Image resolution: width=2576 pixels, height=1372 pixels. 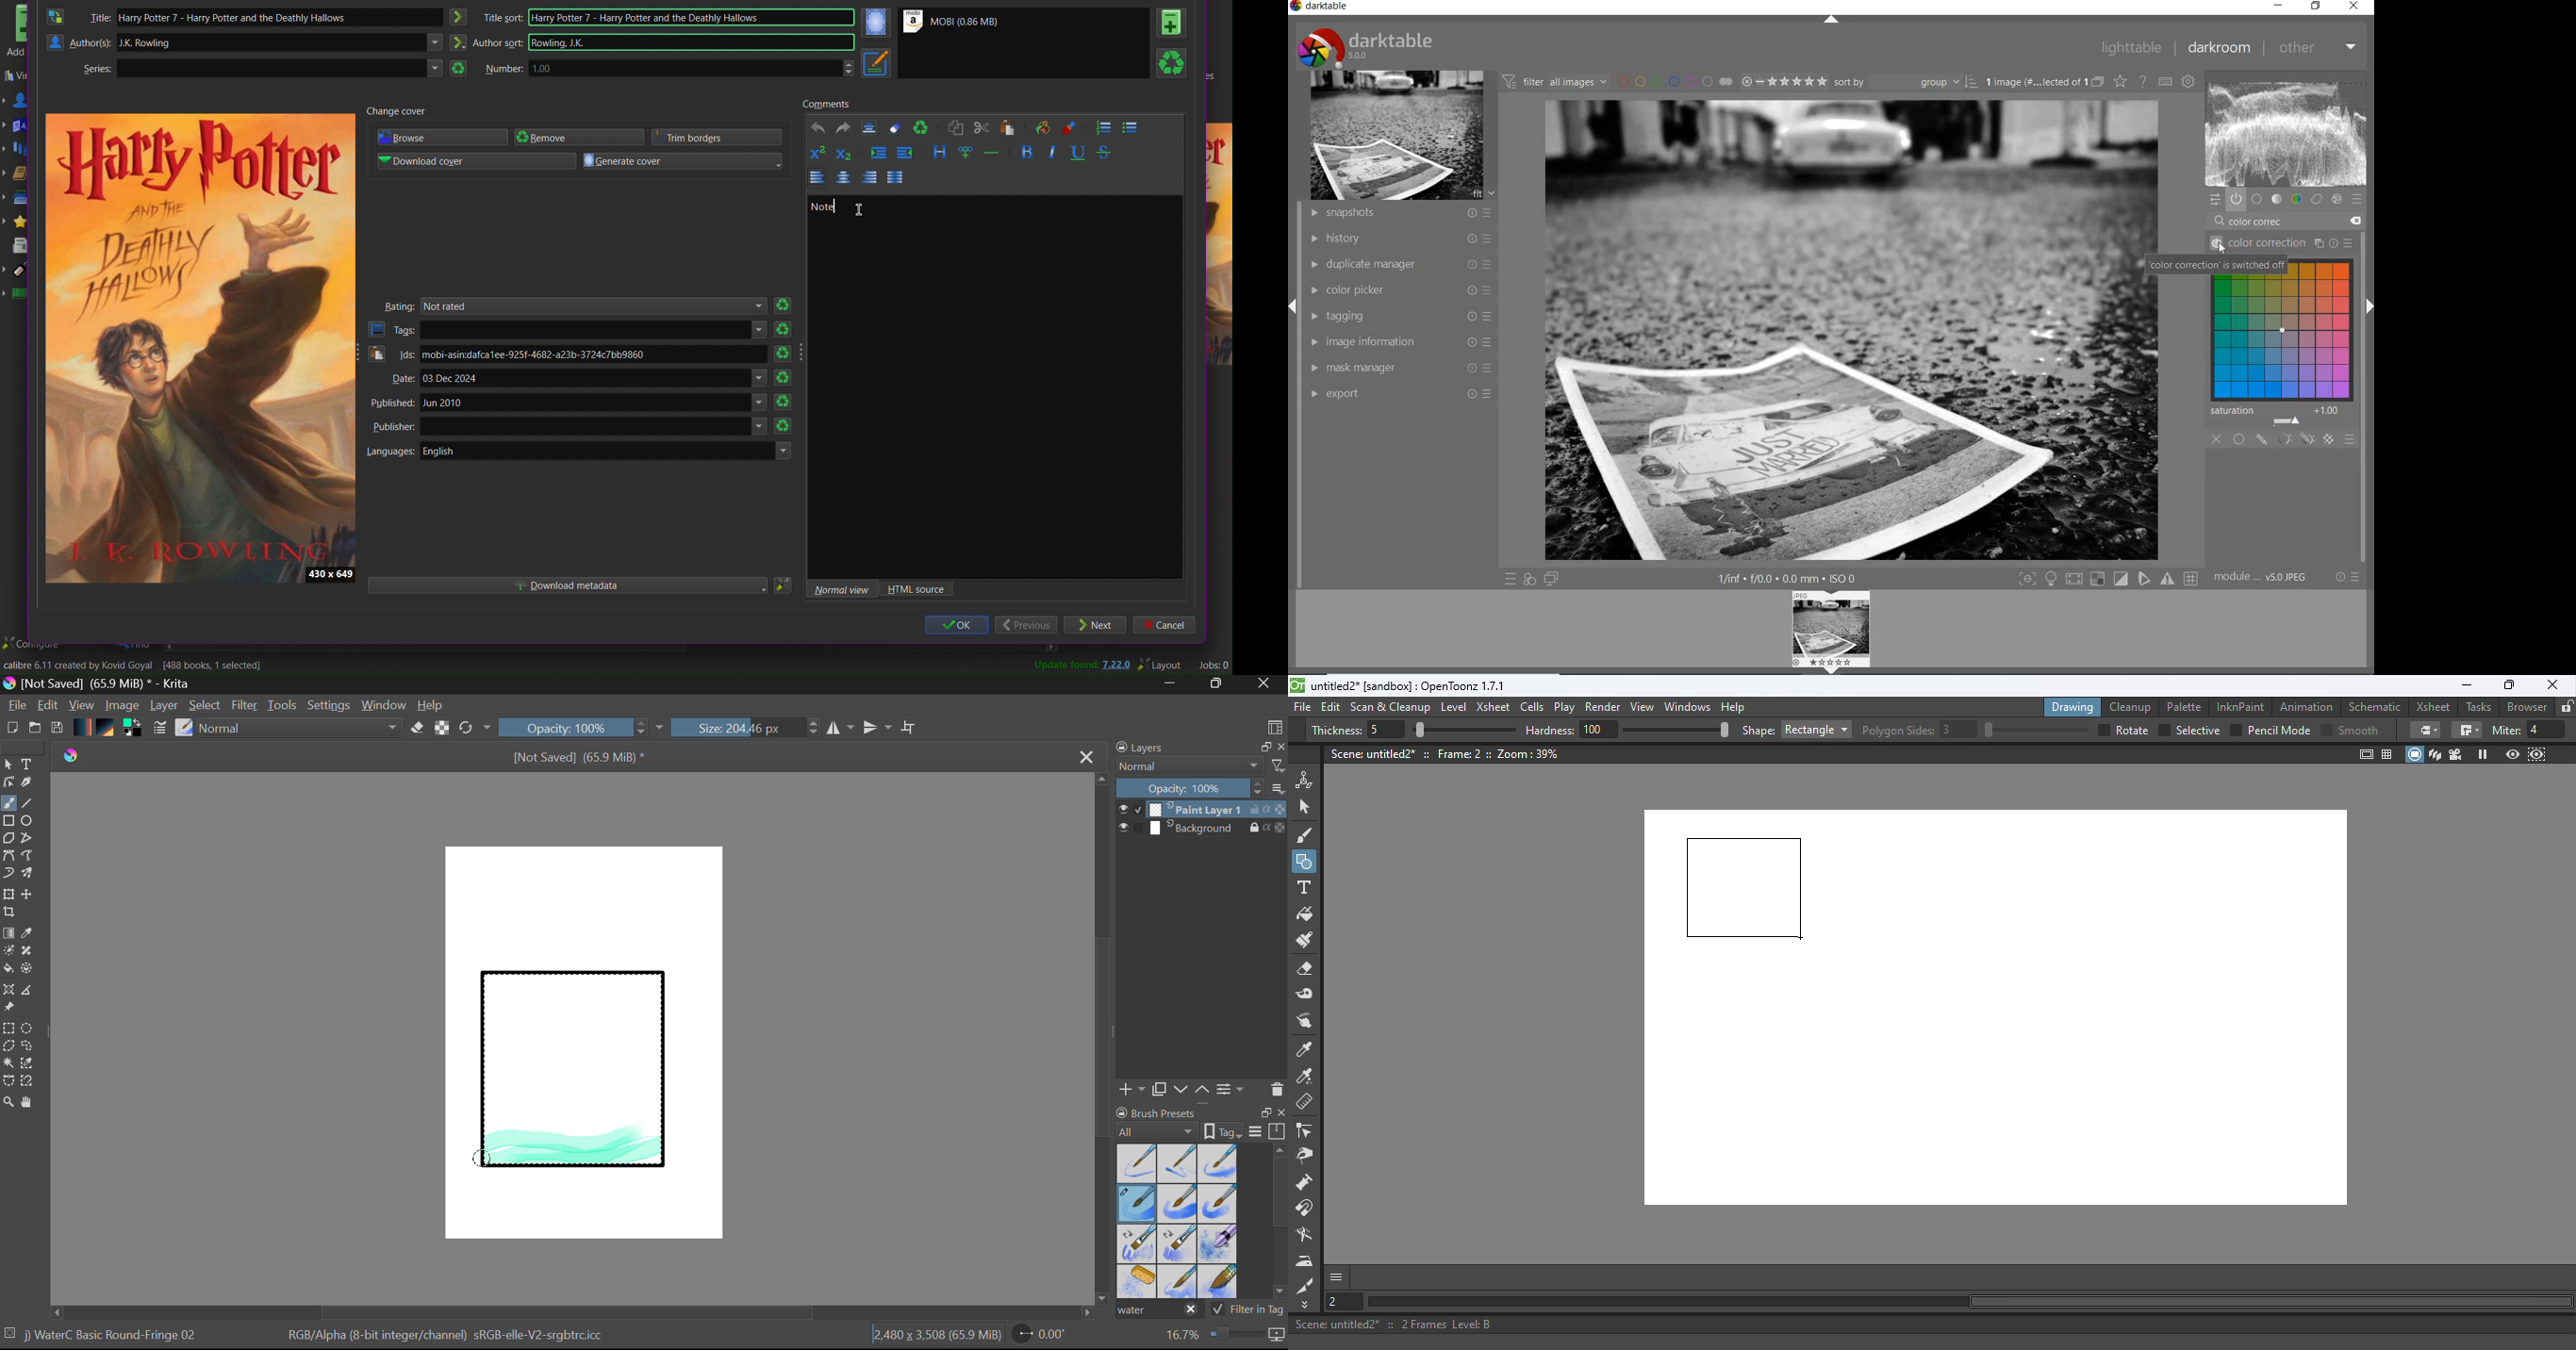 What do you see at coordinates (2239, 439) in the screenshot?
I see `uniformly` at bounding box center [2239, 439].